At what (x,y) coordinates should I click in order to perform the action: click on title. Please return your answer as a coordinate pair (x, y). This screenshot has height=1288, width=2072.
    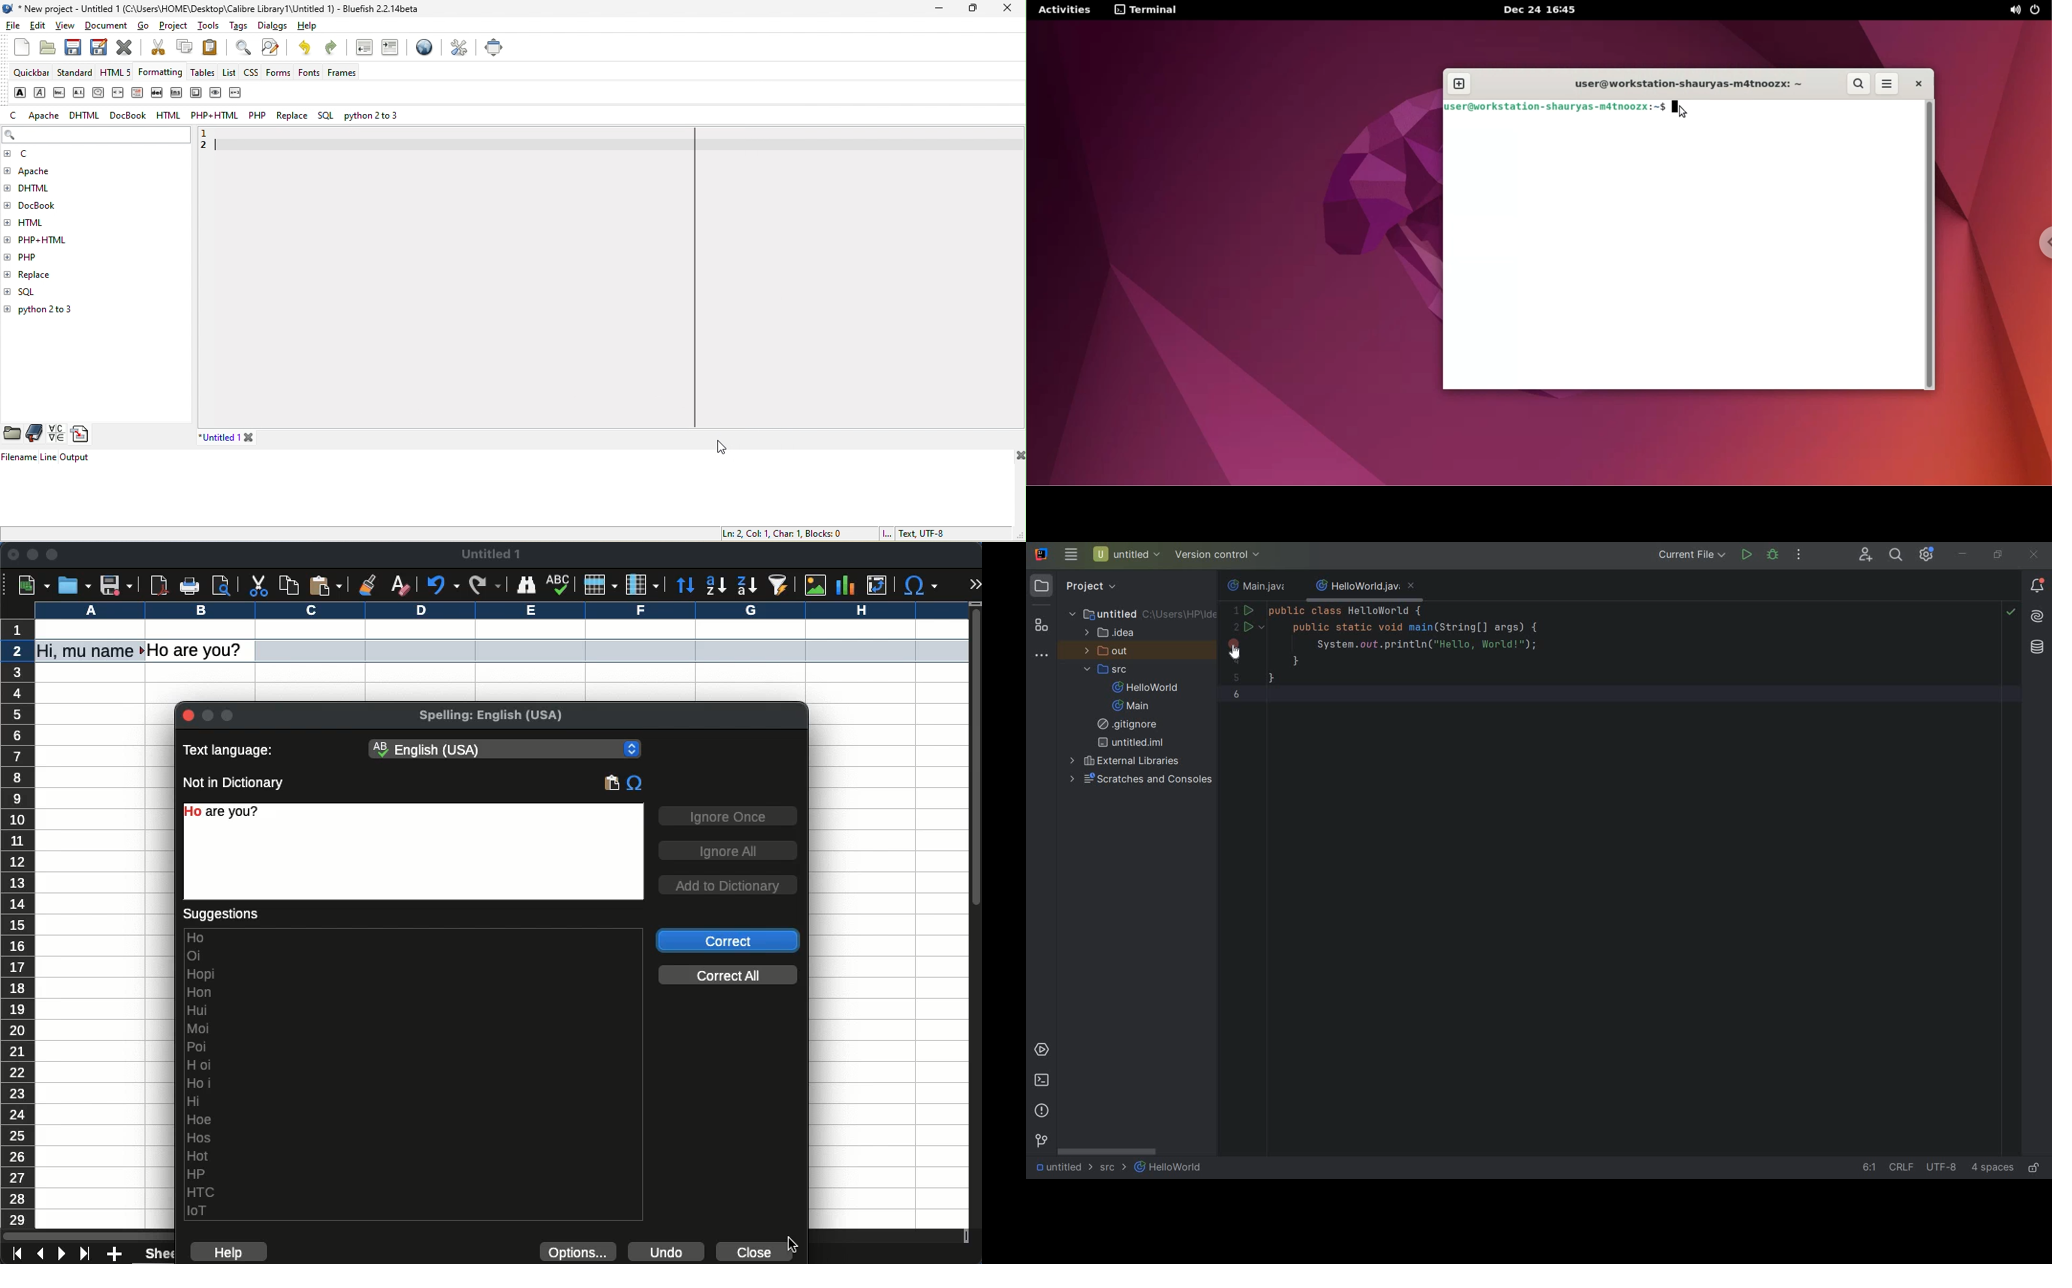
    Looking at the image, I should click on (212, 9).